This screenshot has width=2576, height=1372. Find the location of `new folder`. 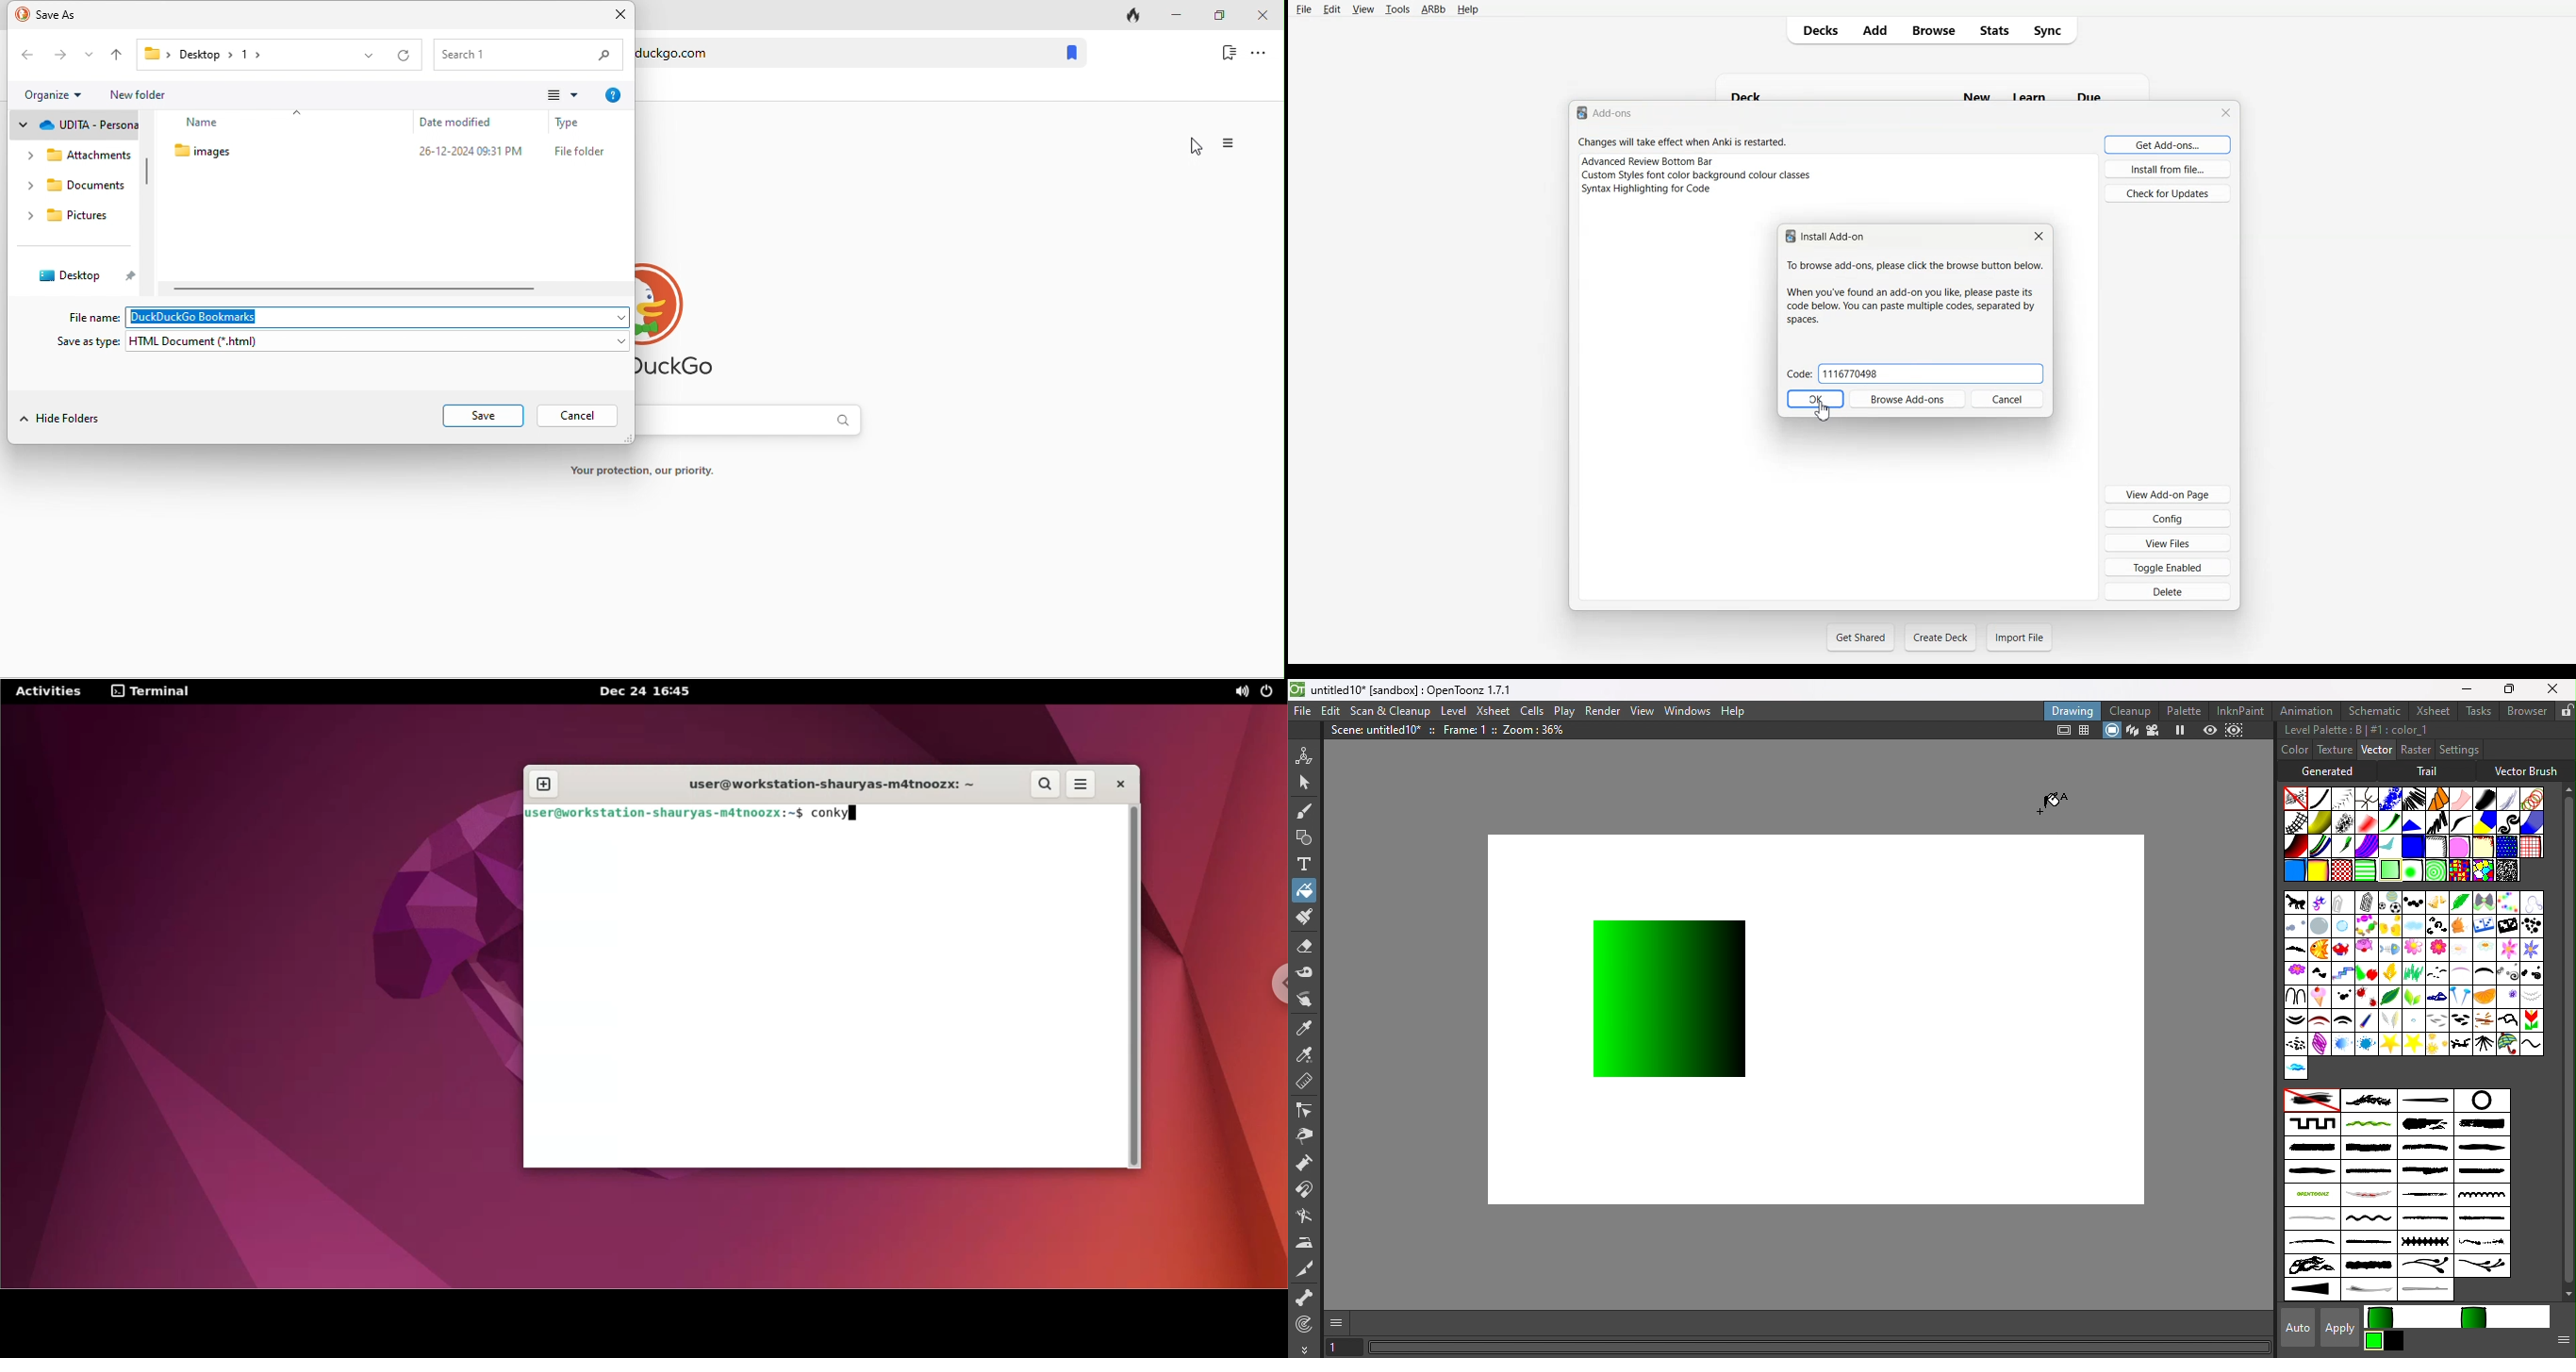

new folder is located at coordinates (143, 94).